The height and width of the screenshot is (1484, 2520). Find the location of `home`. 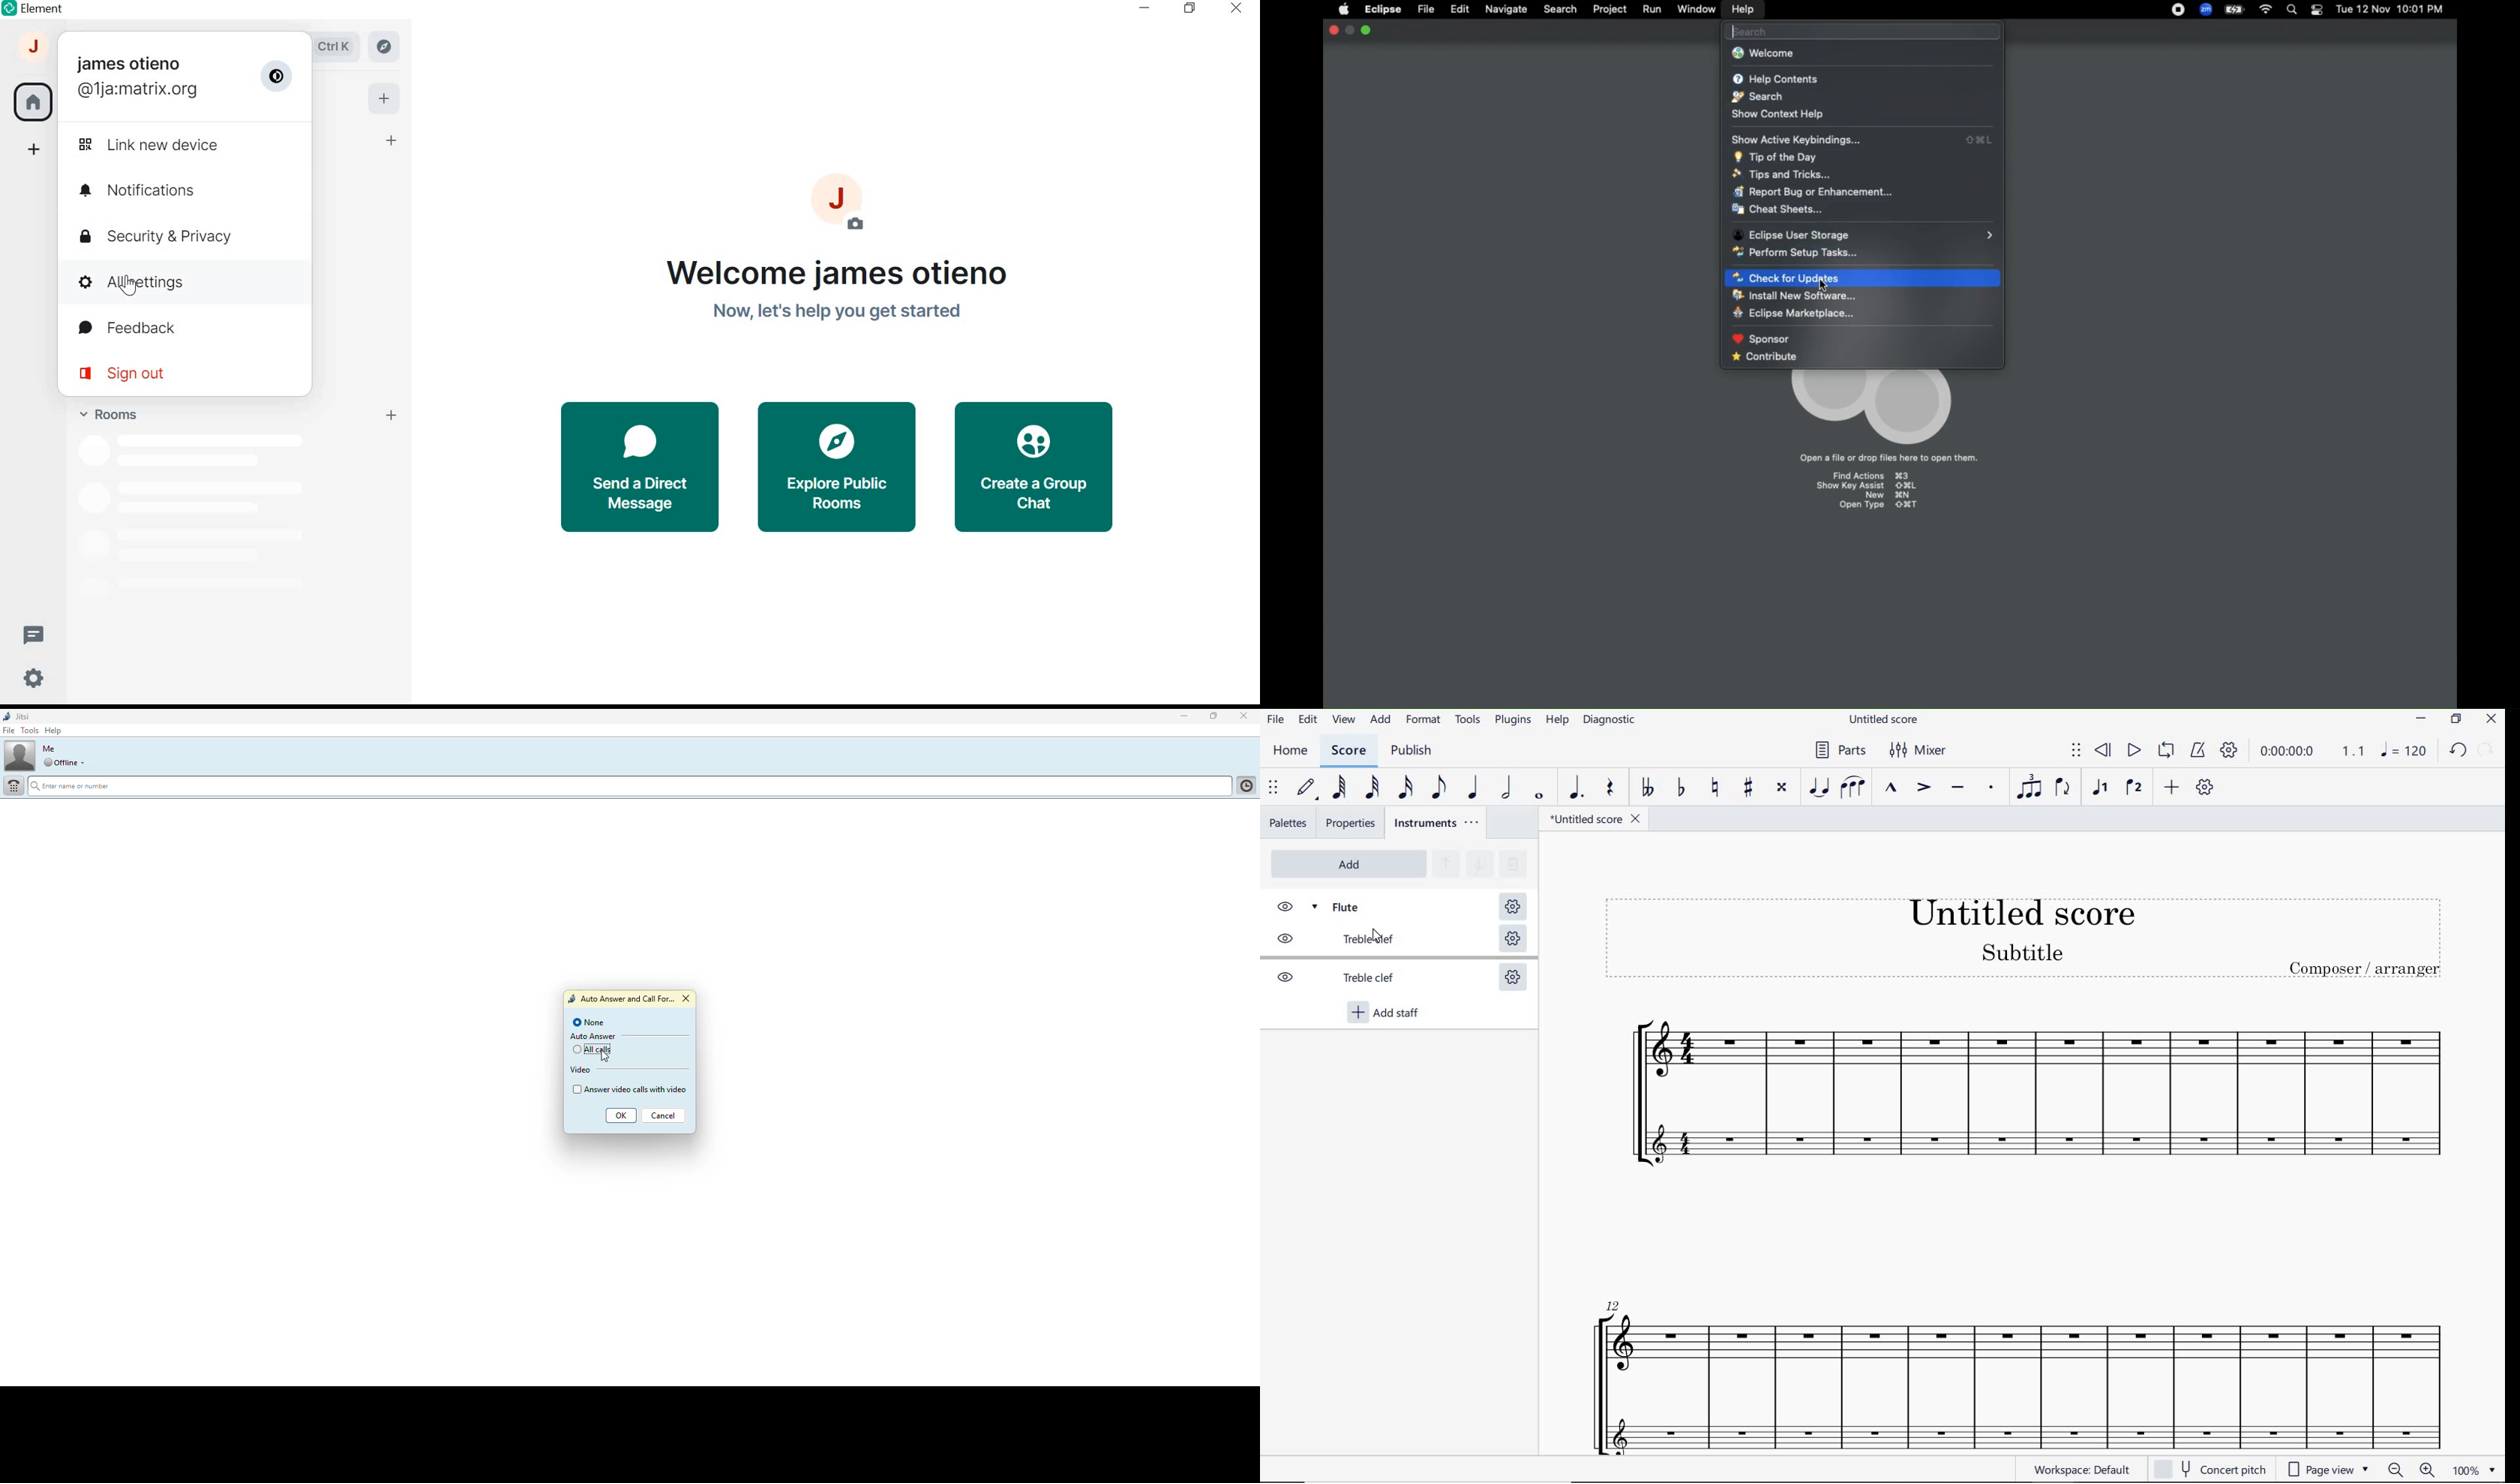

home is located at coordinates (1294, 753).